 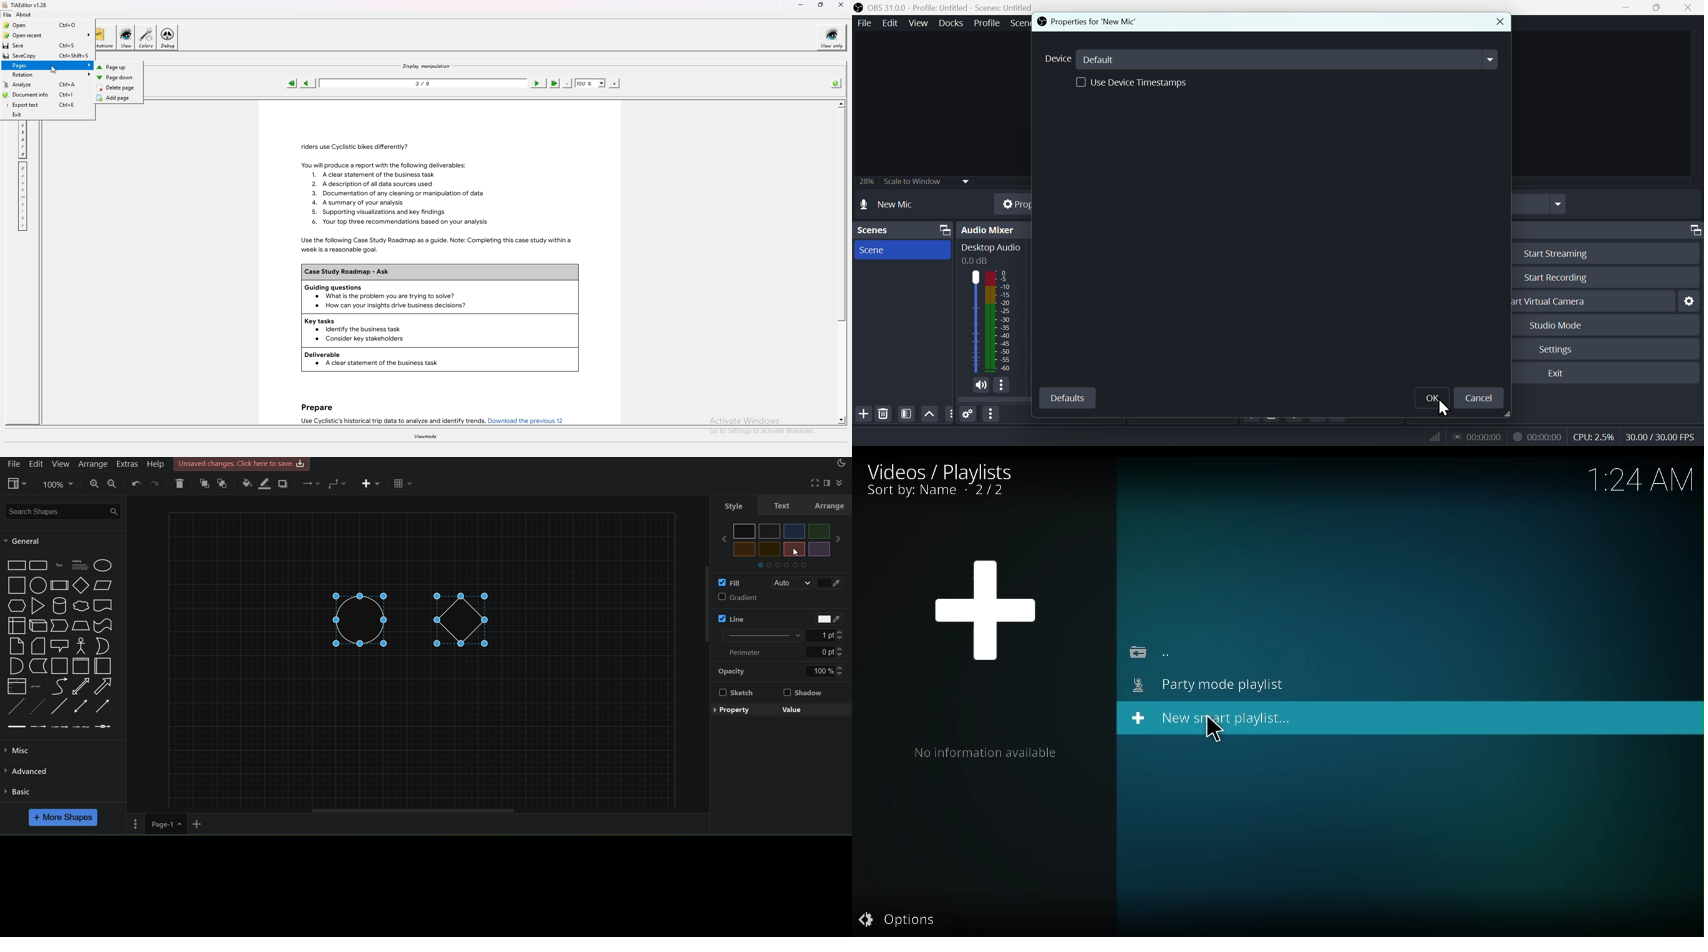 What do you see at coordinates (60, 646) in the screenshot?
I see `Callout` at bounding box center [60, 646].